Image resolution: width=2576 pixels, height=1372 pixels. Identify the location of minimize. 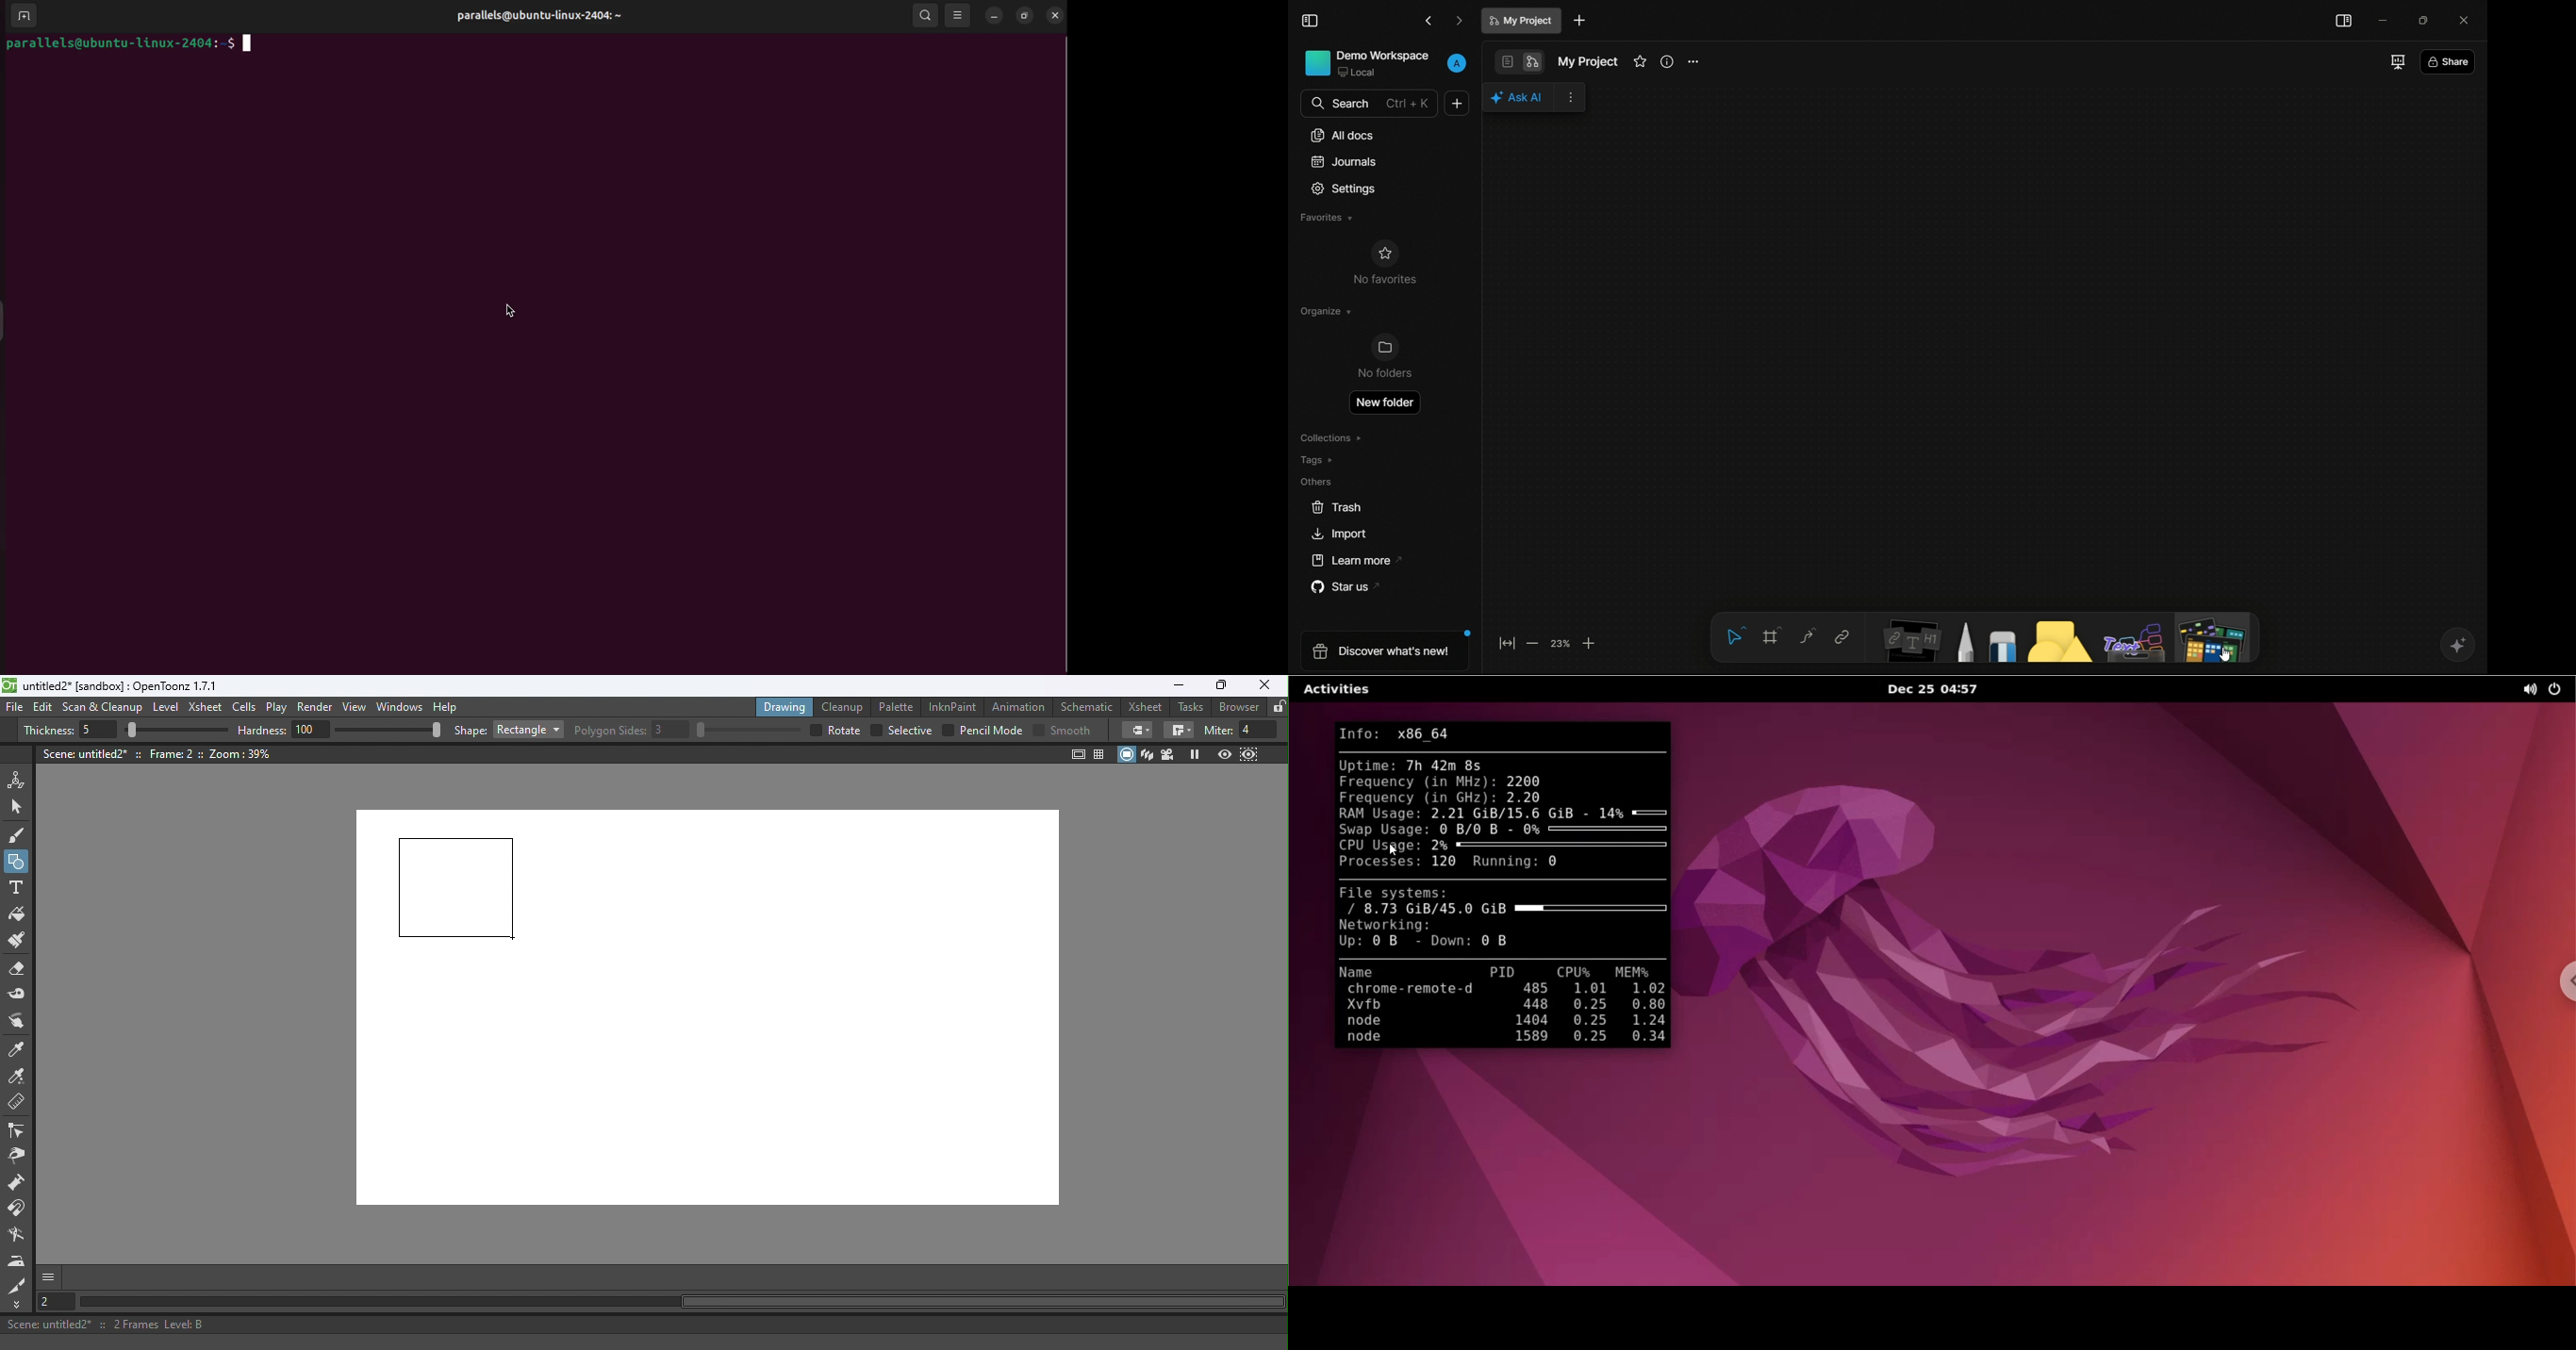
(2385, 20).